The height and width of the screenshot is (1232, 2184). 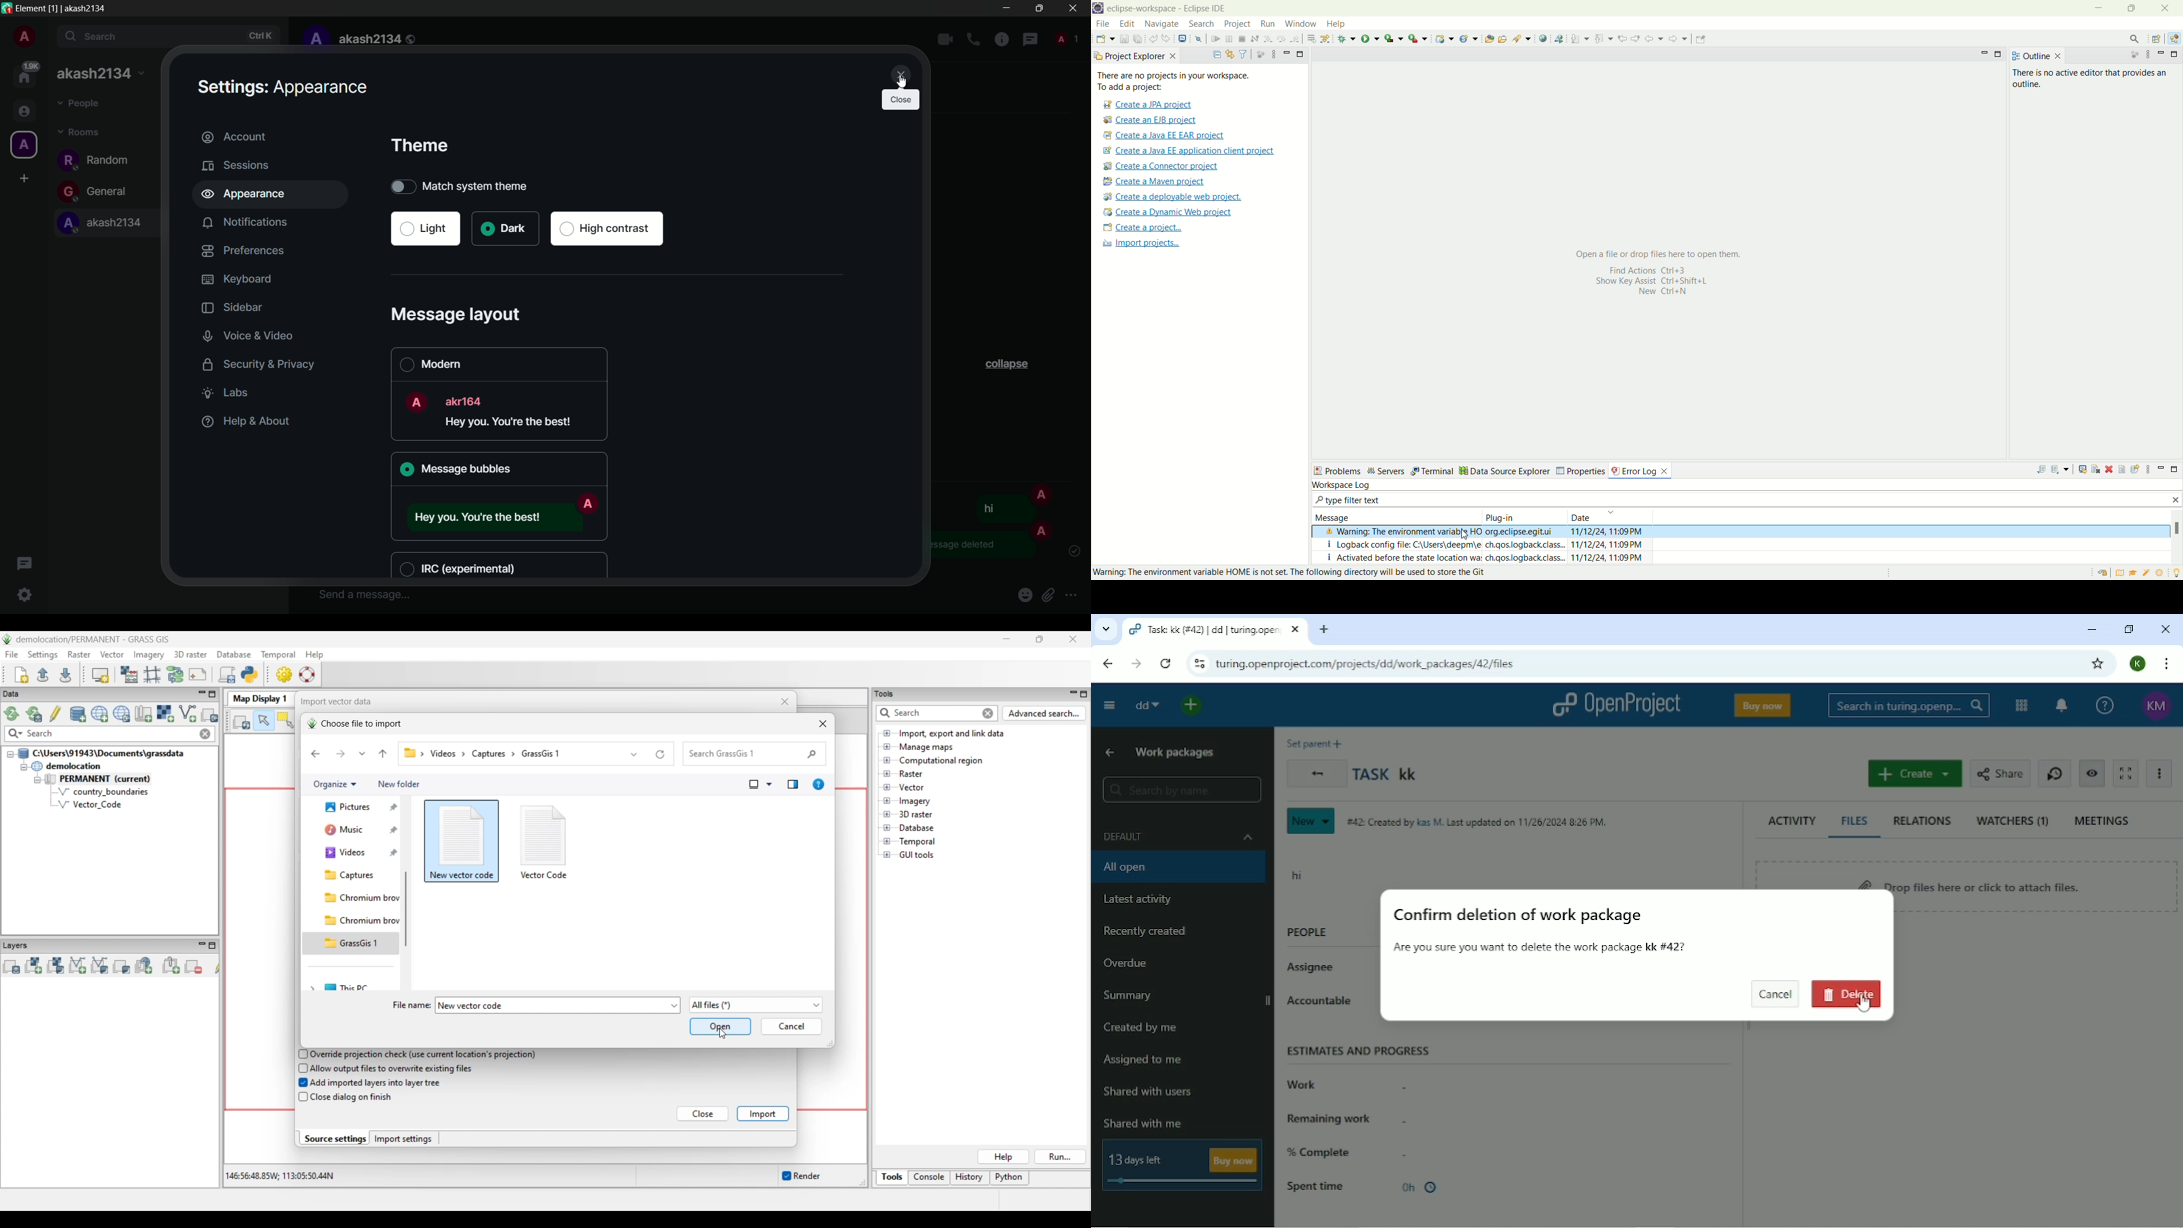 I want to click on , so click(x=1191, y=705).